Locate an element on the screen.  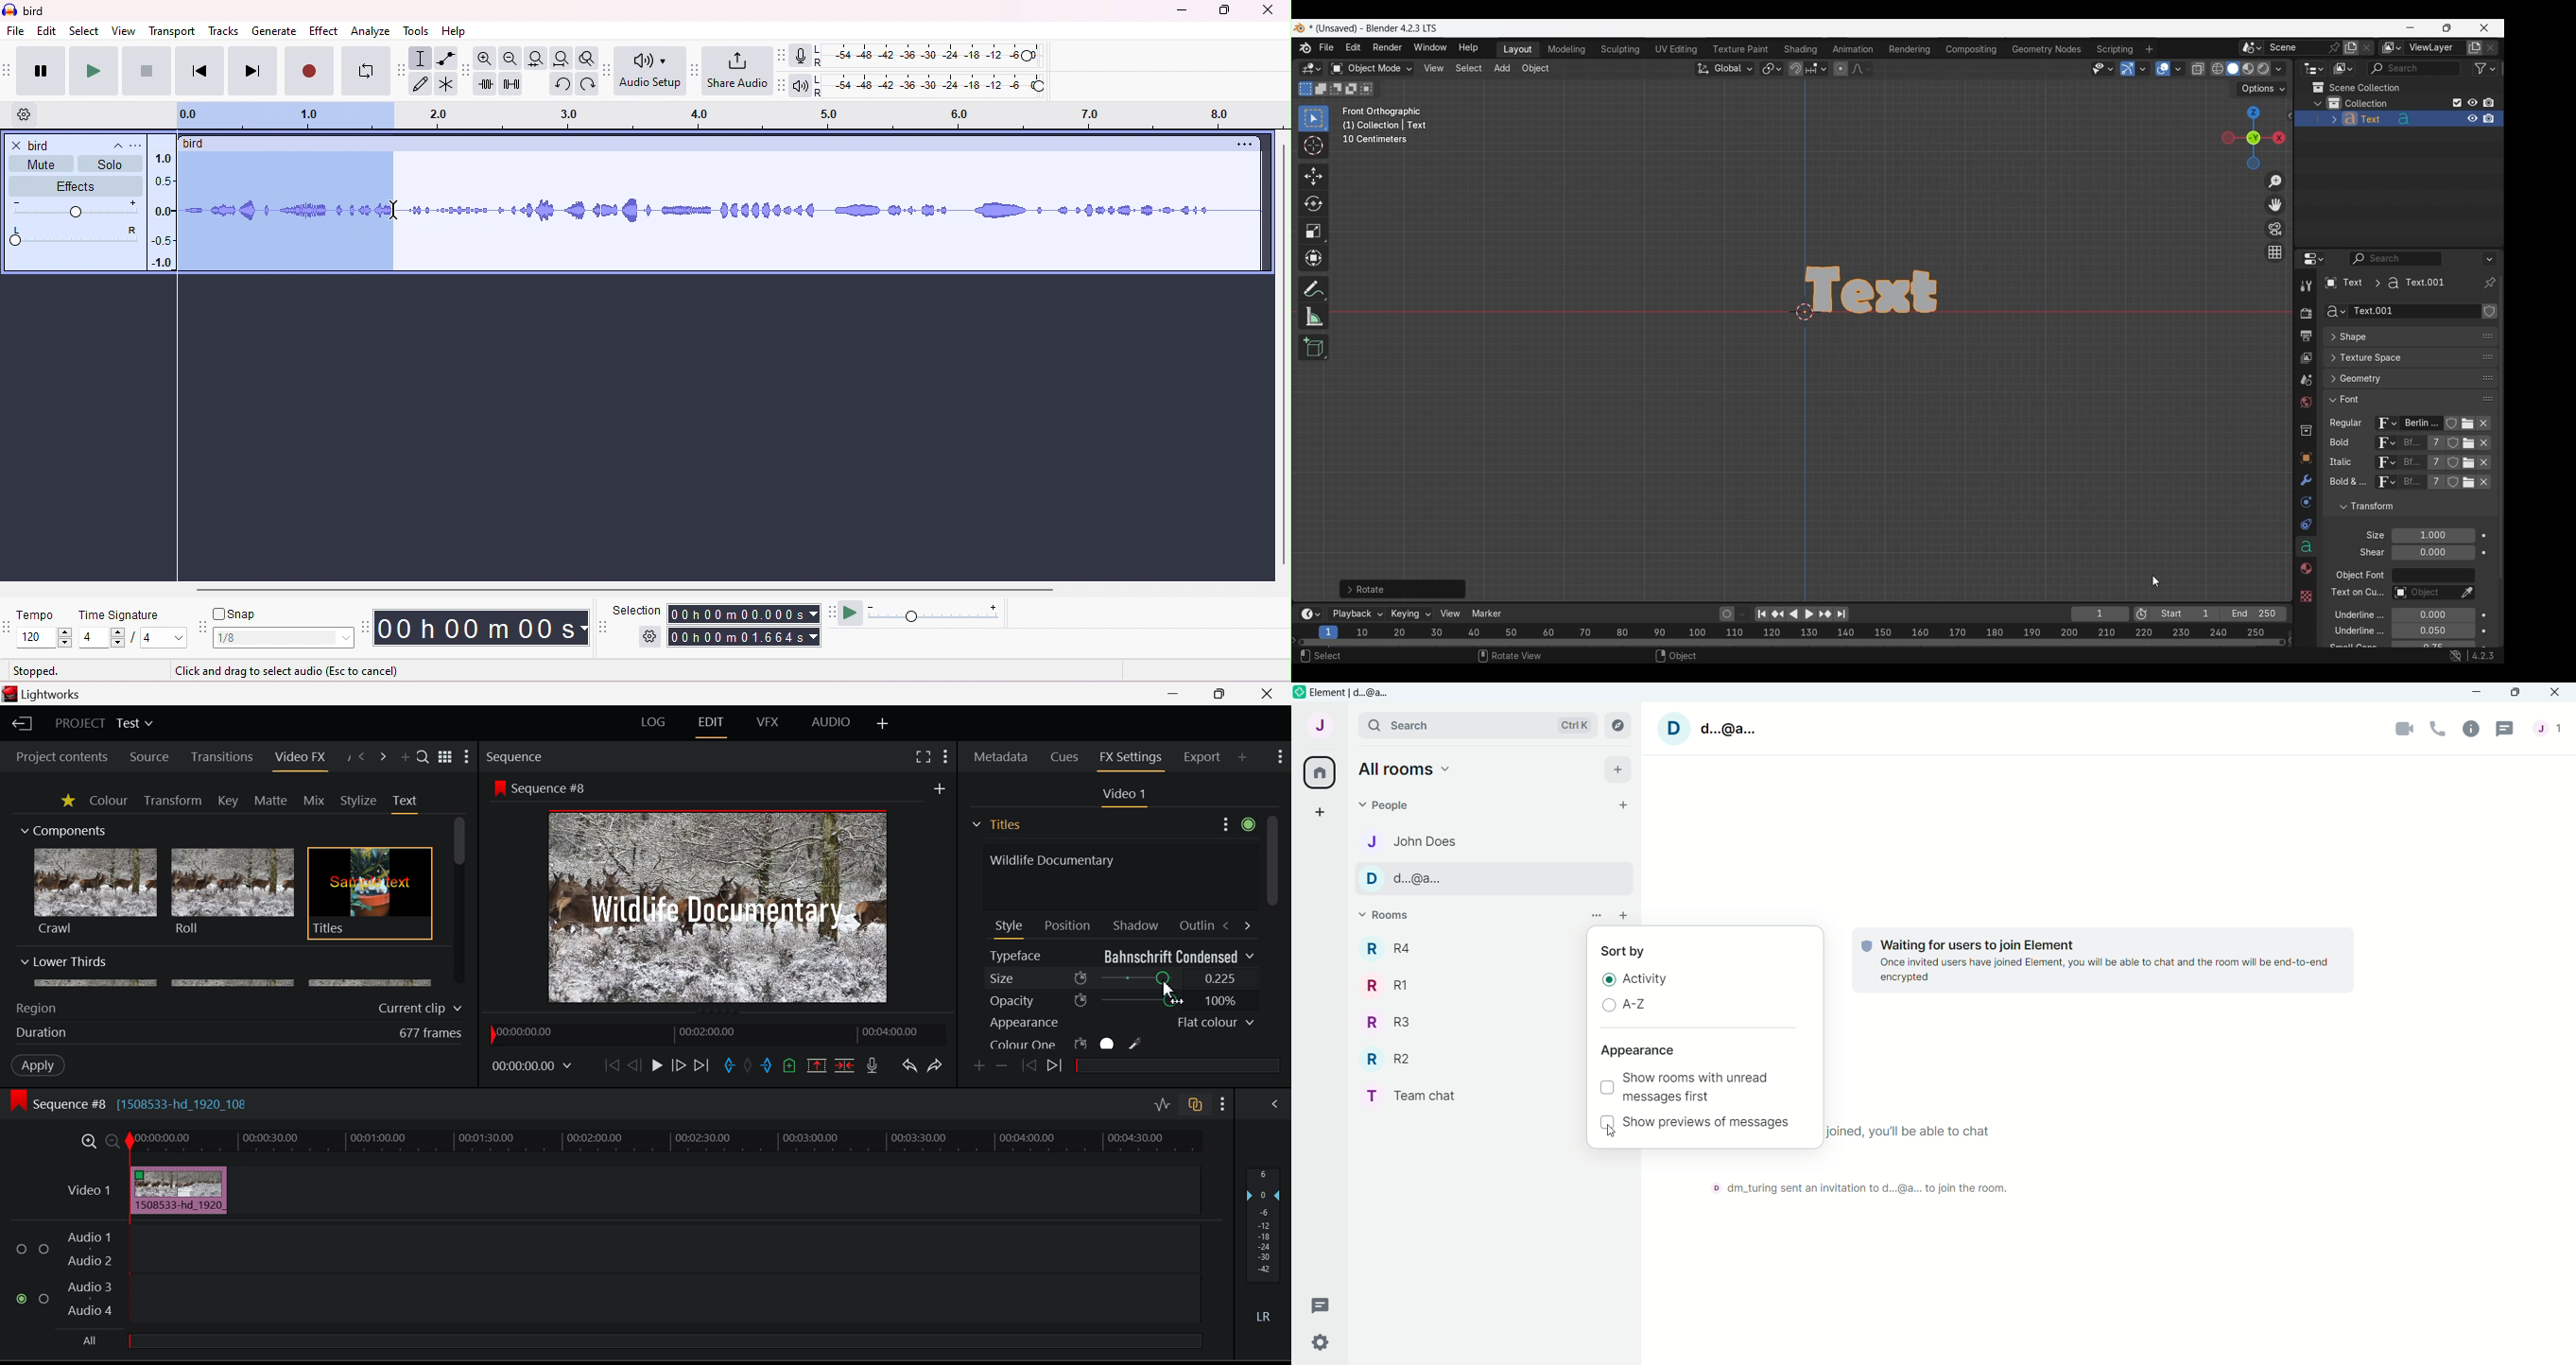
Move between Tabs is located at coordinates (1236, 925).